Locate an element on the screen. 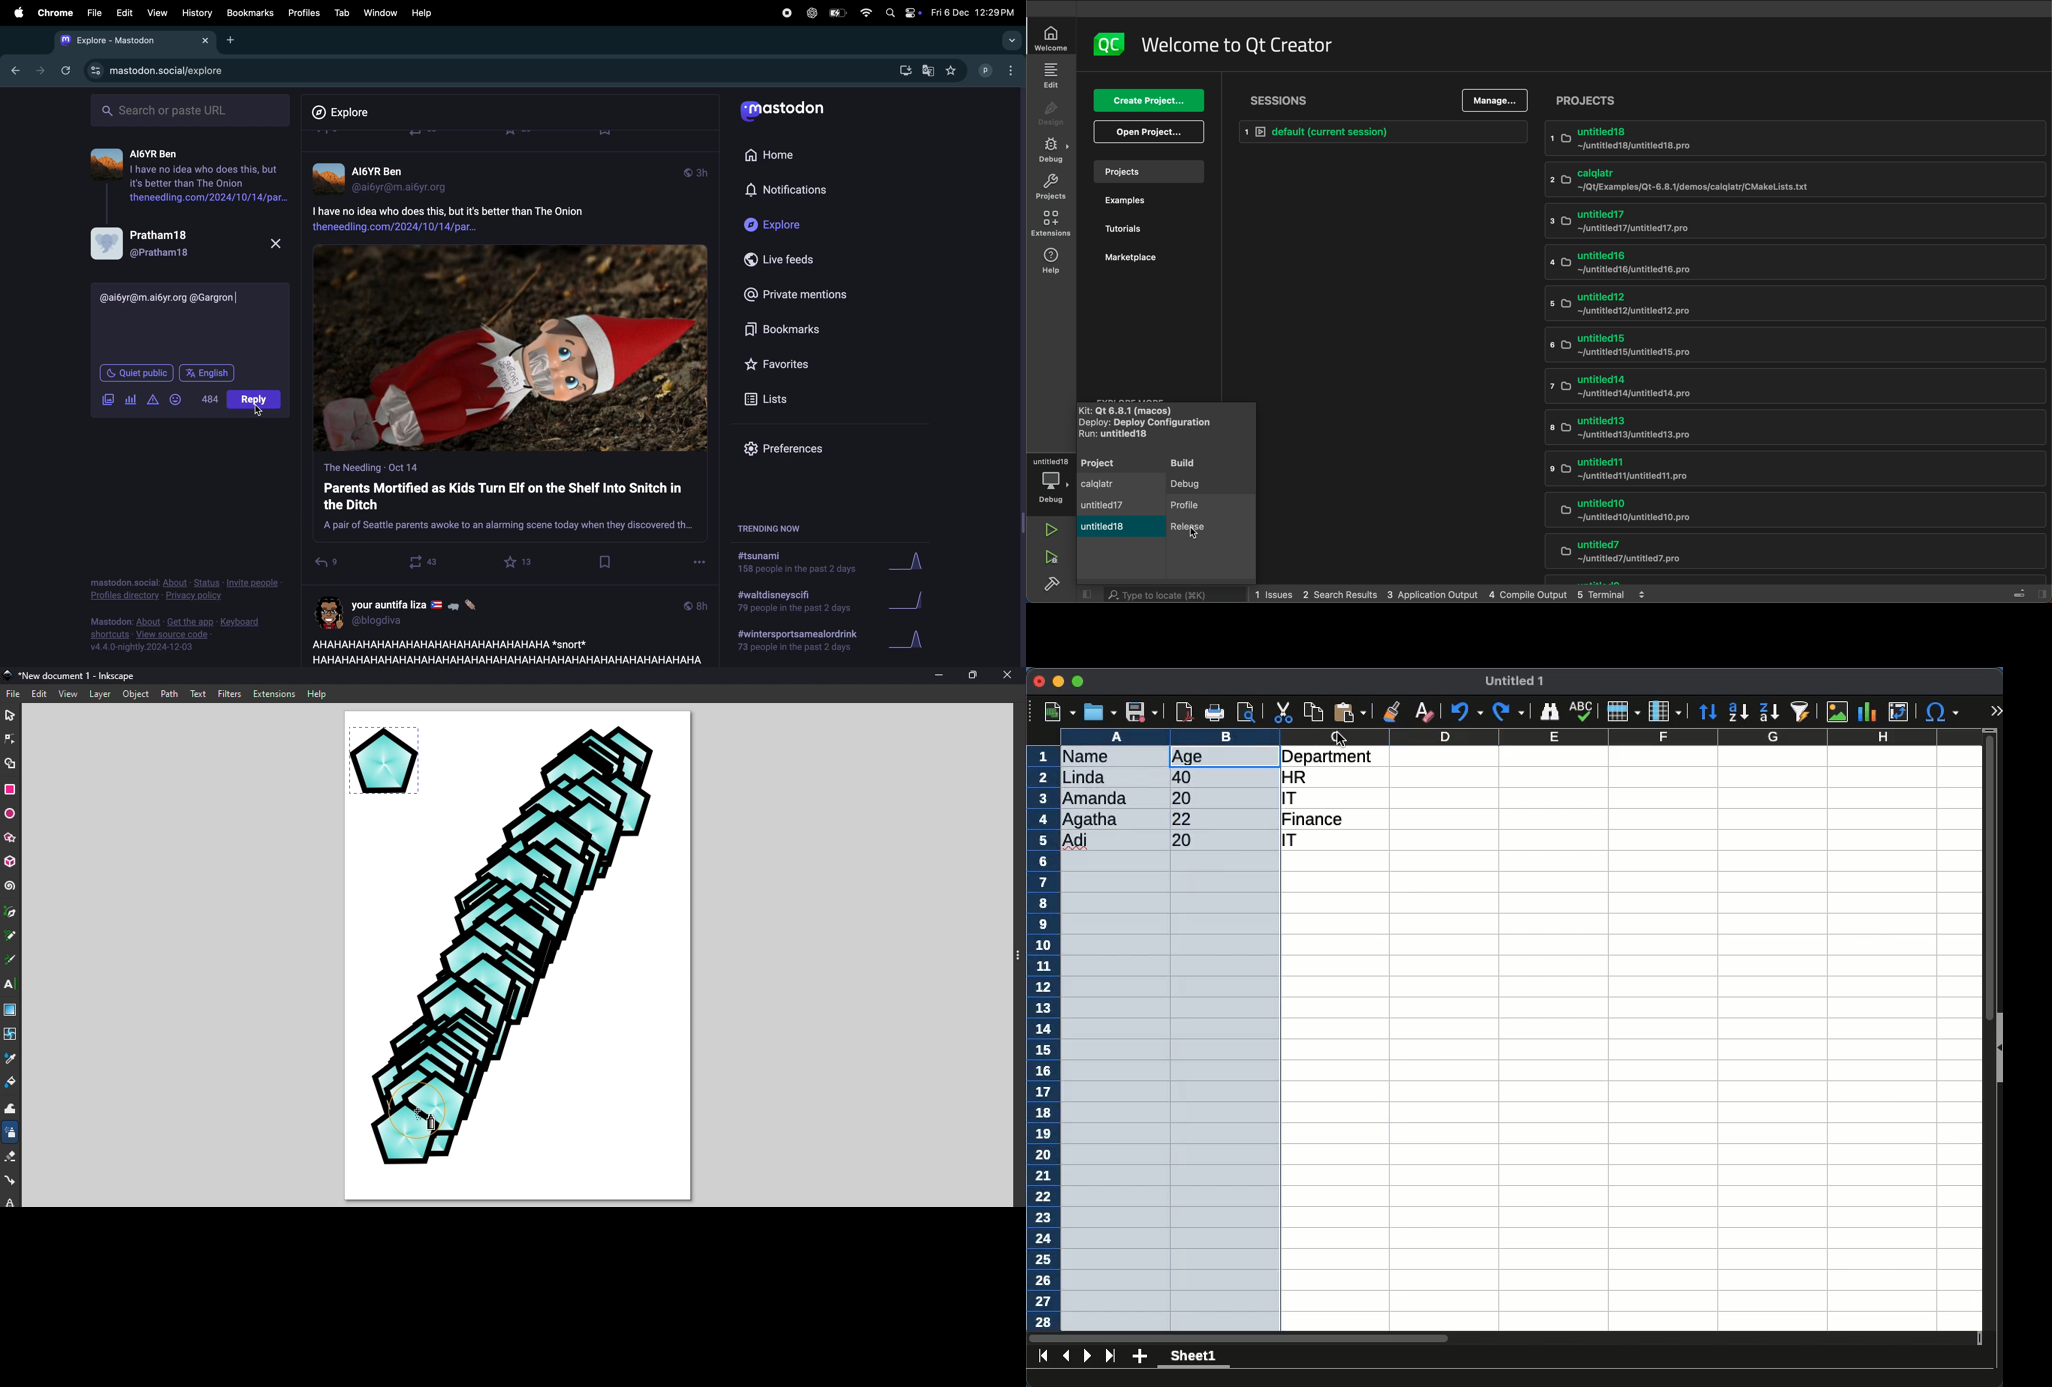 The width and height of the screenshot is (2072, 1400). search url is located at coordinates (192, 109).